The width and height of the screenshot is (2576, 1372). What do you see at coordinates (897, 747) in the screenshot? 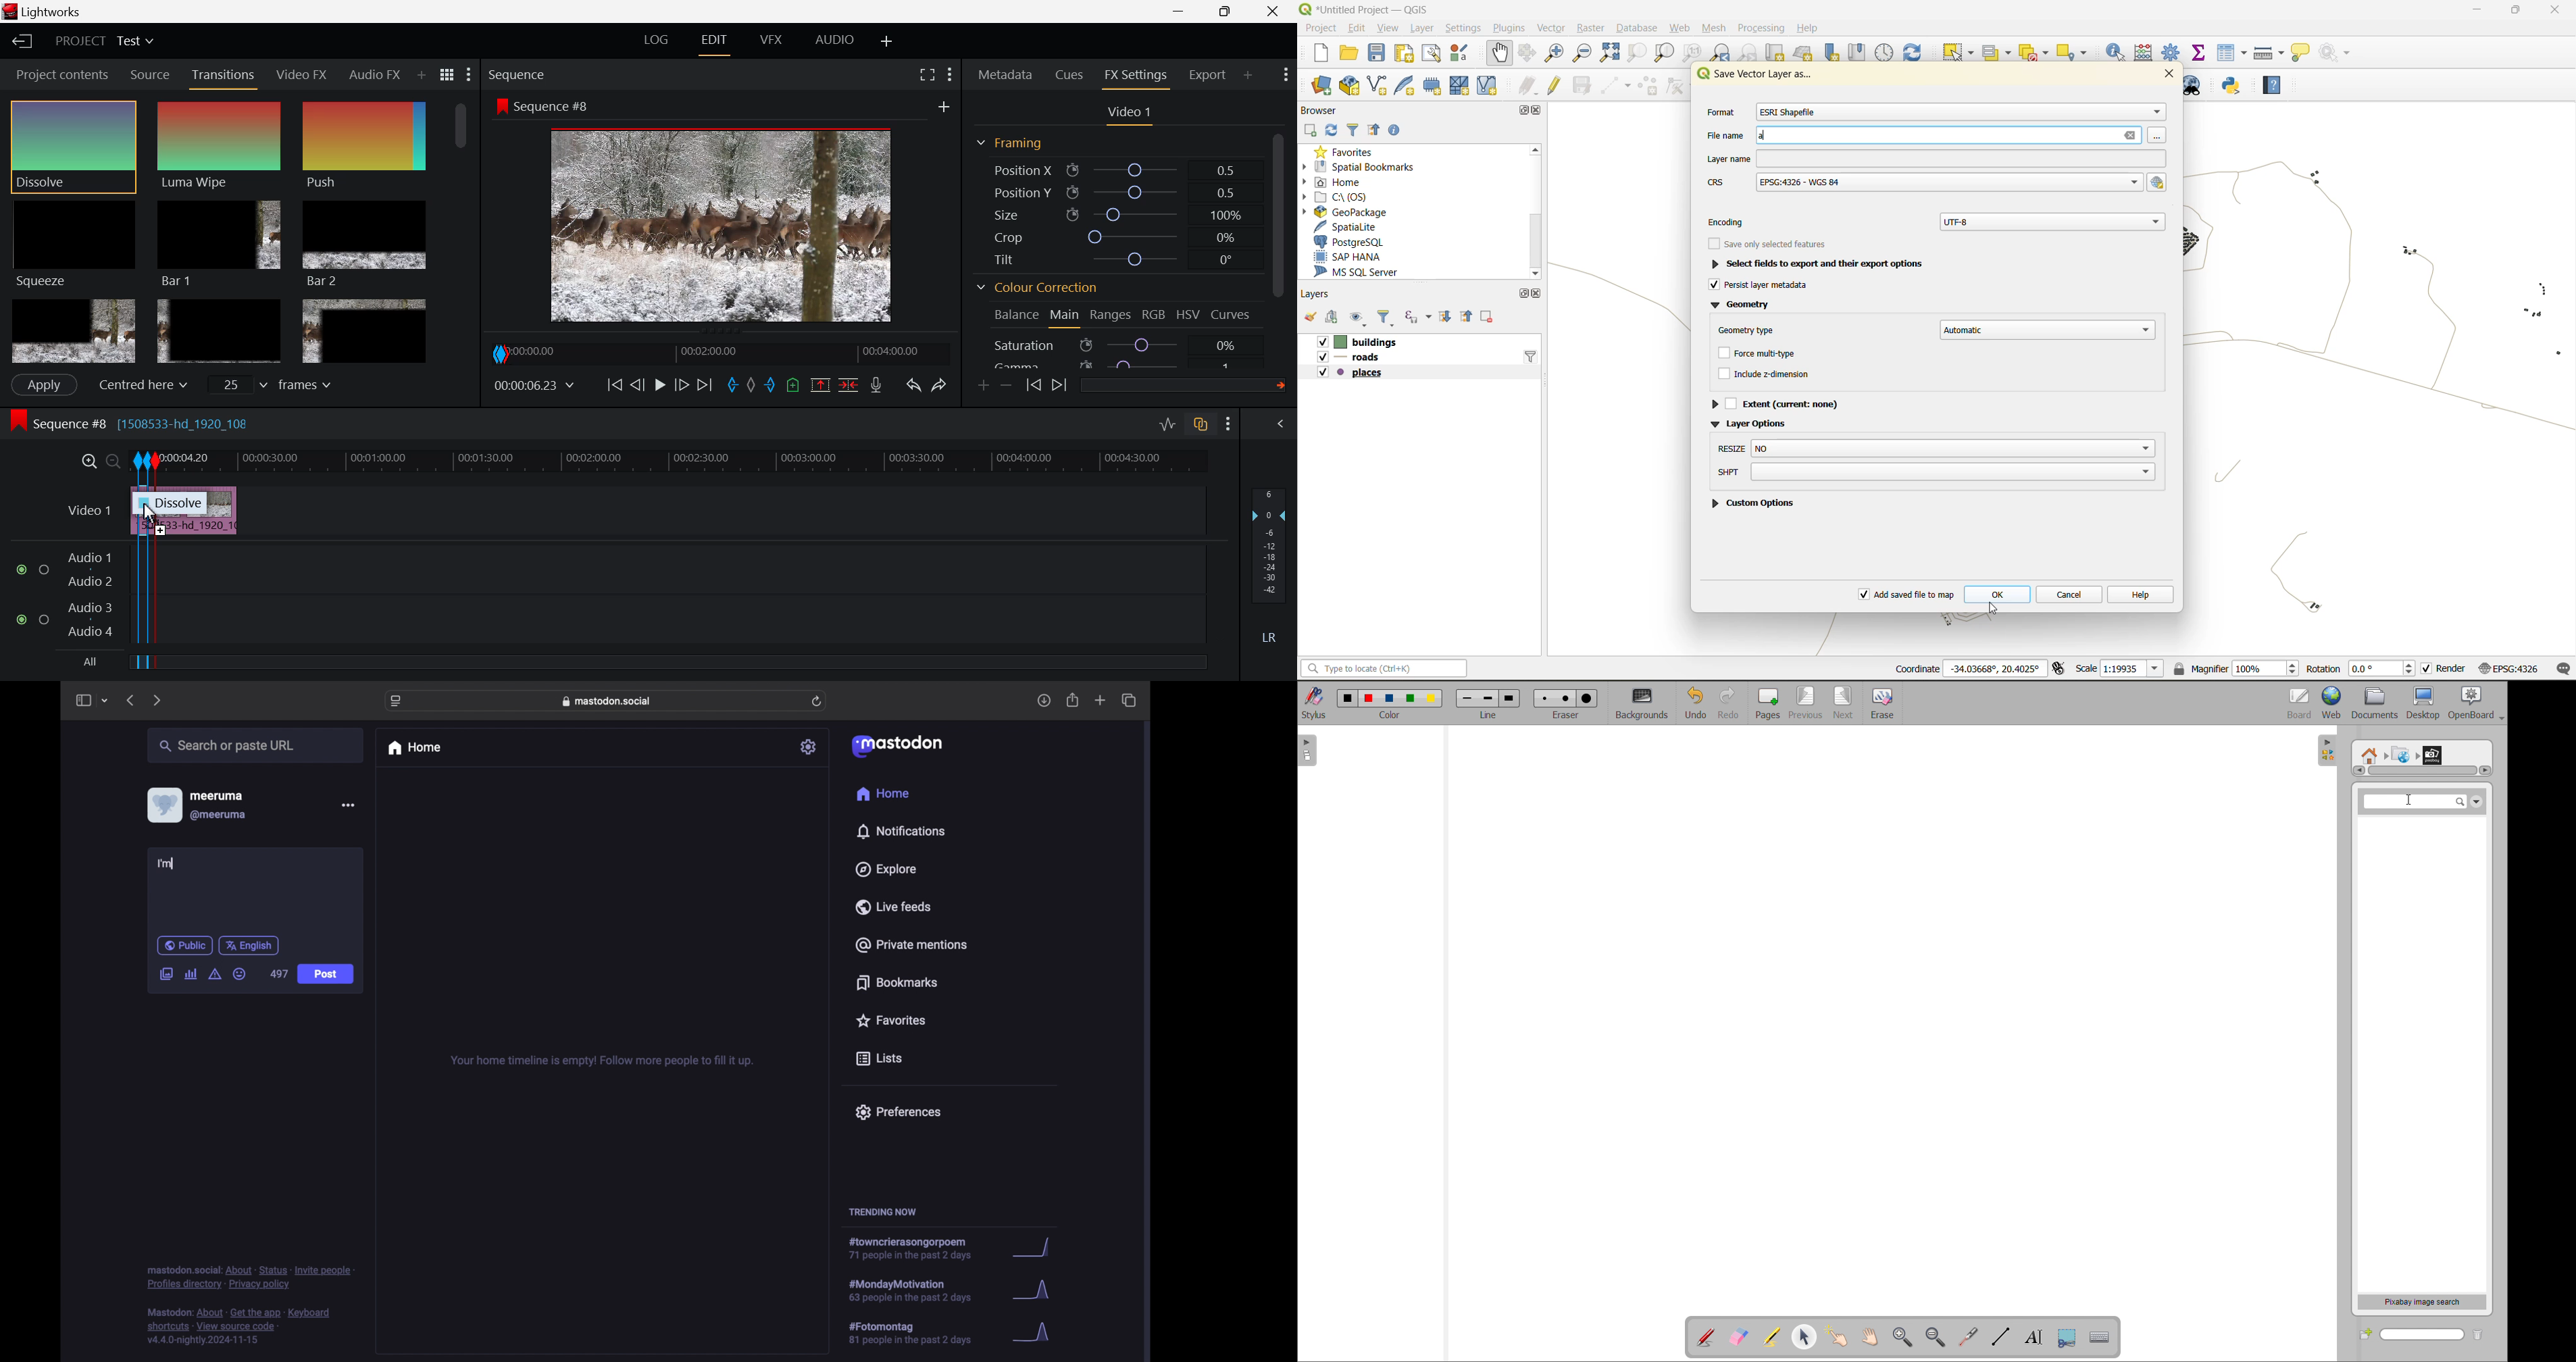
I see `mastodon` at bounding box center [897, 747].